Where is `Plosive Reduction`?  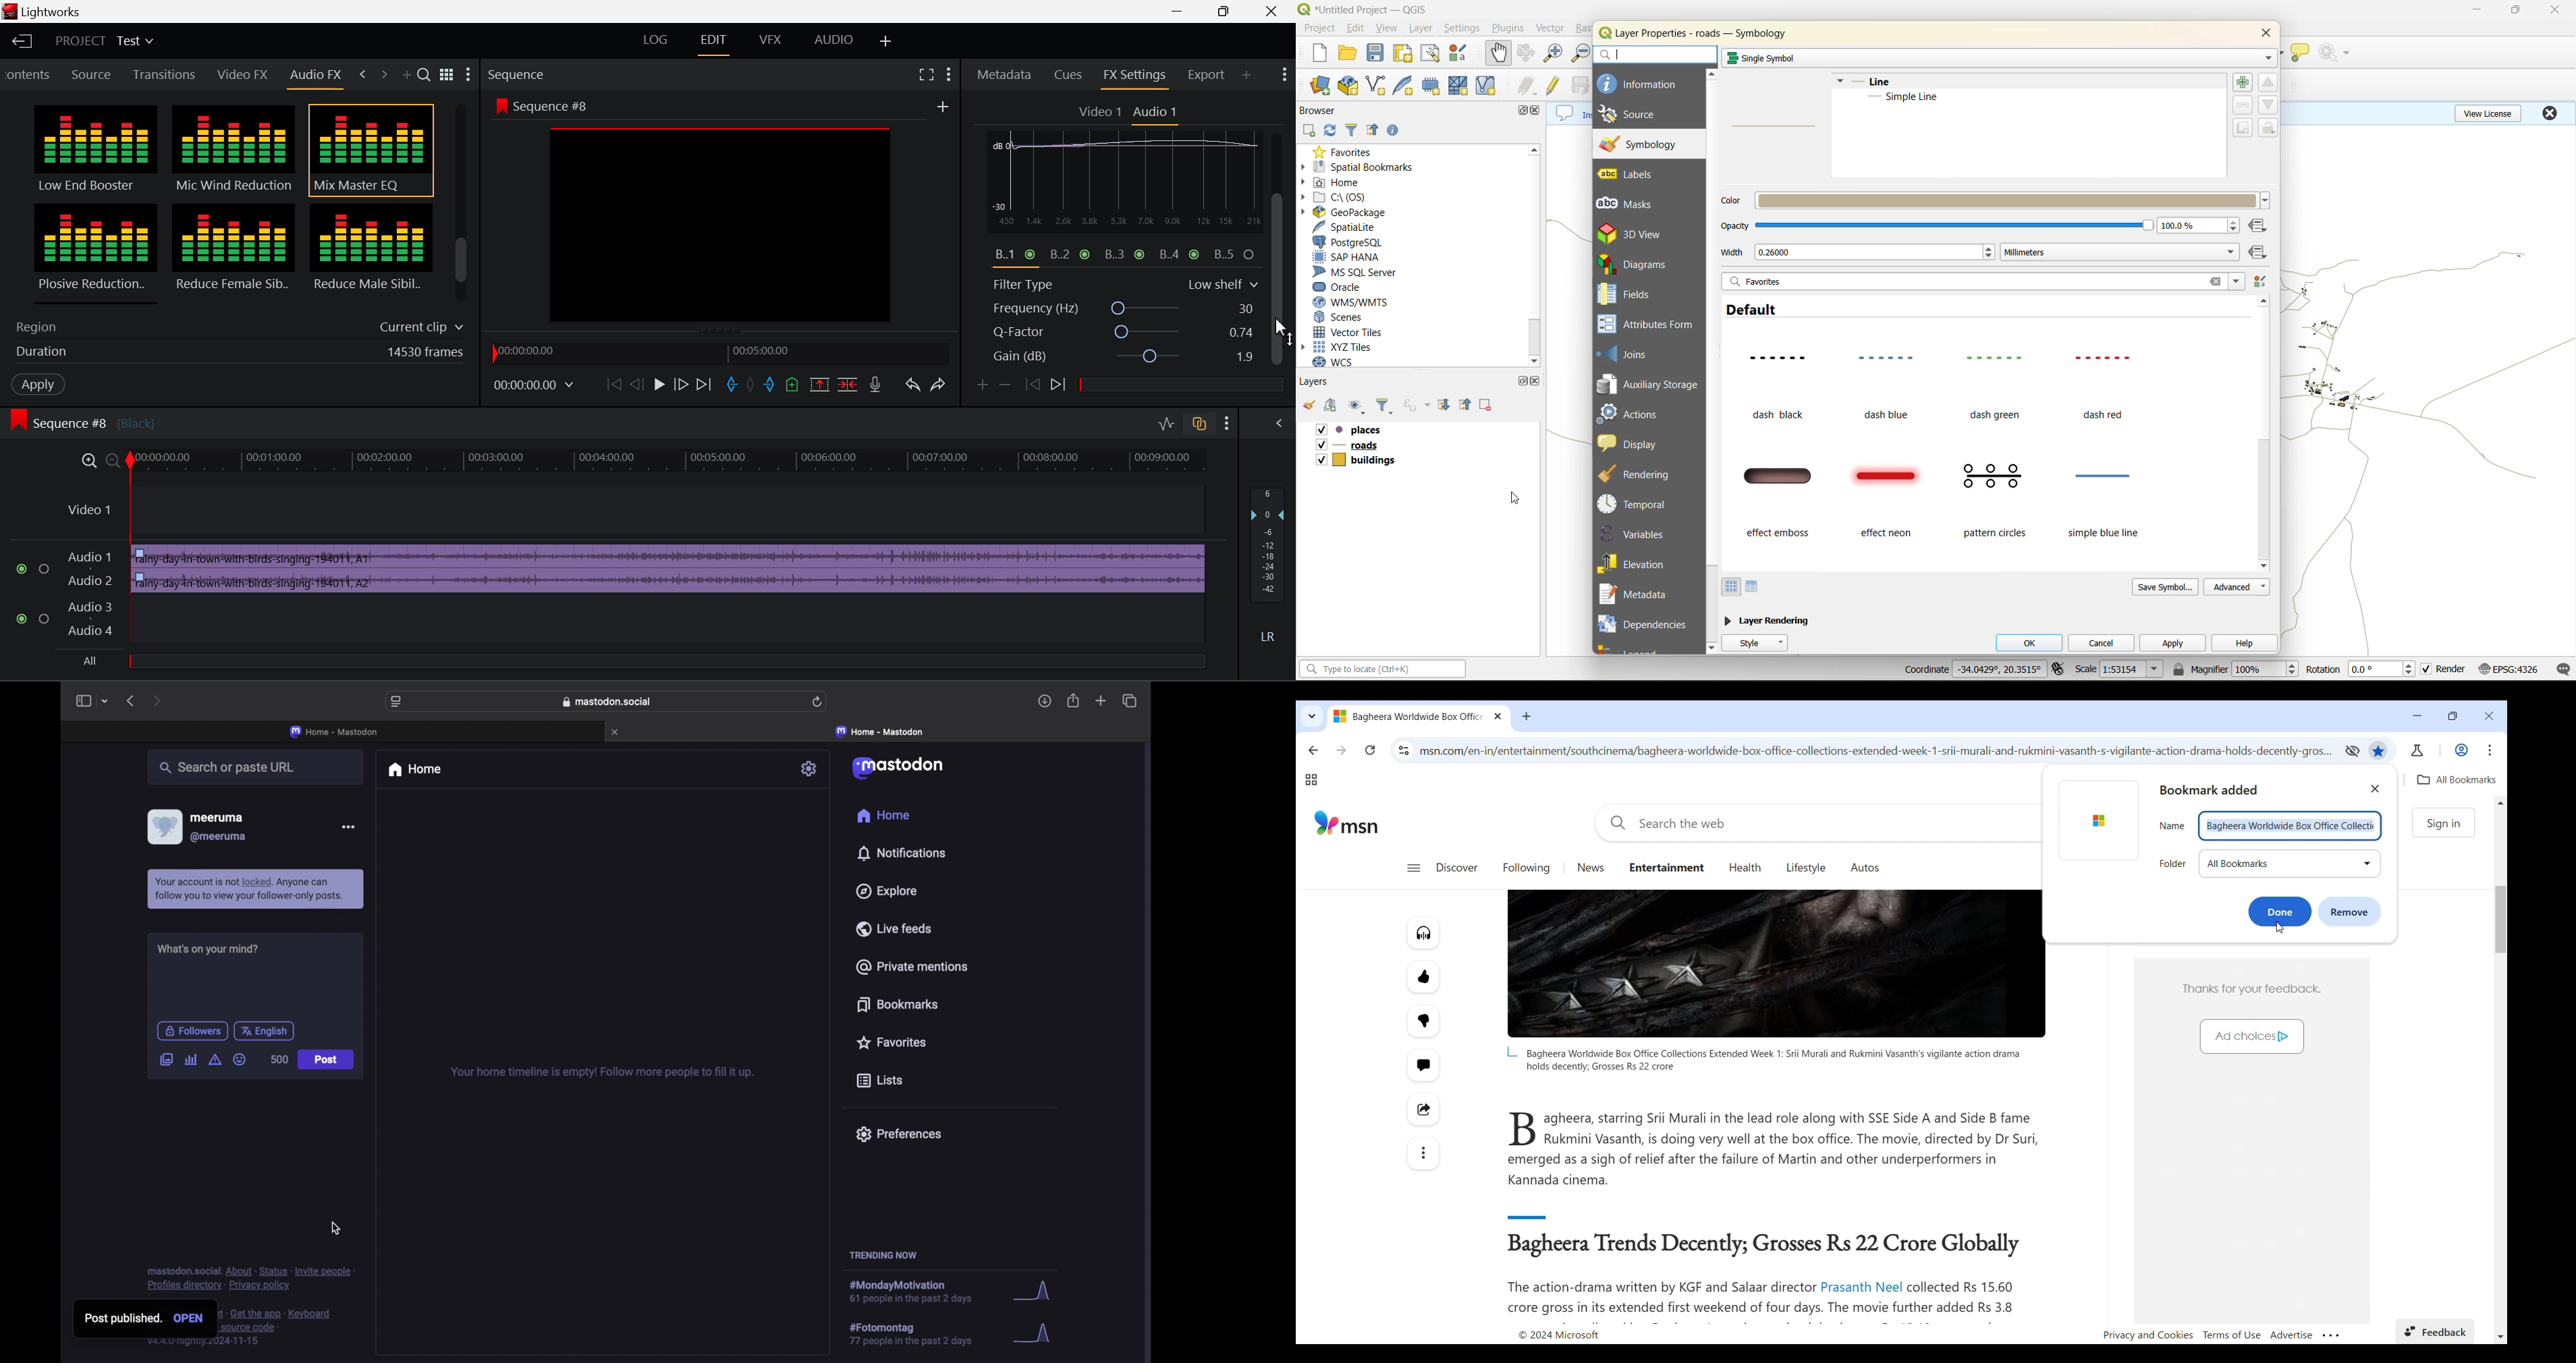 Plosive Reduction is located at coordinates (93, 252).